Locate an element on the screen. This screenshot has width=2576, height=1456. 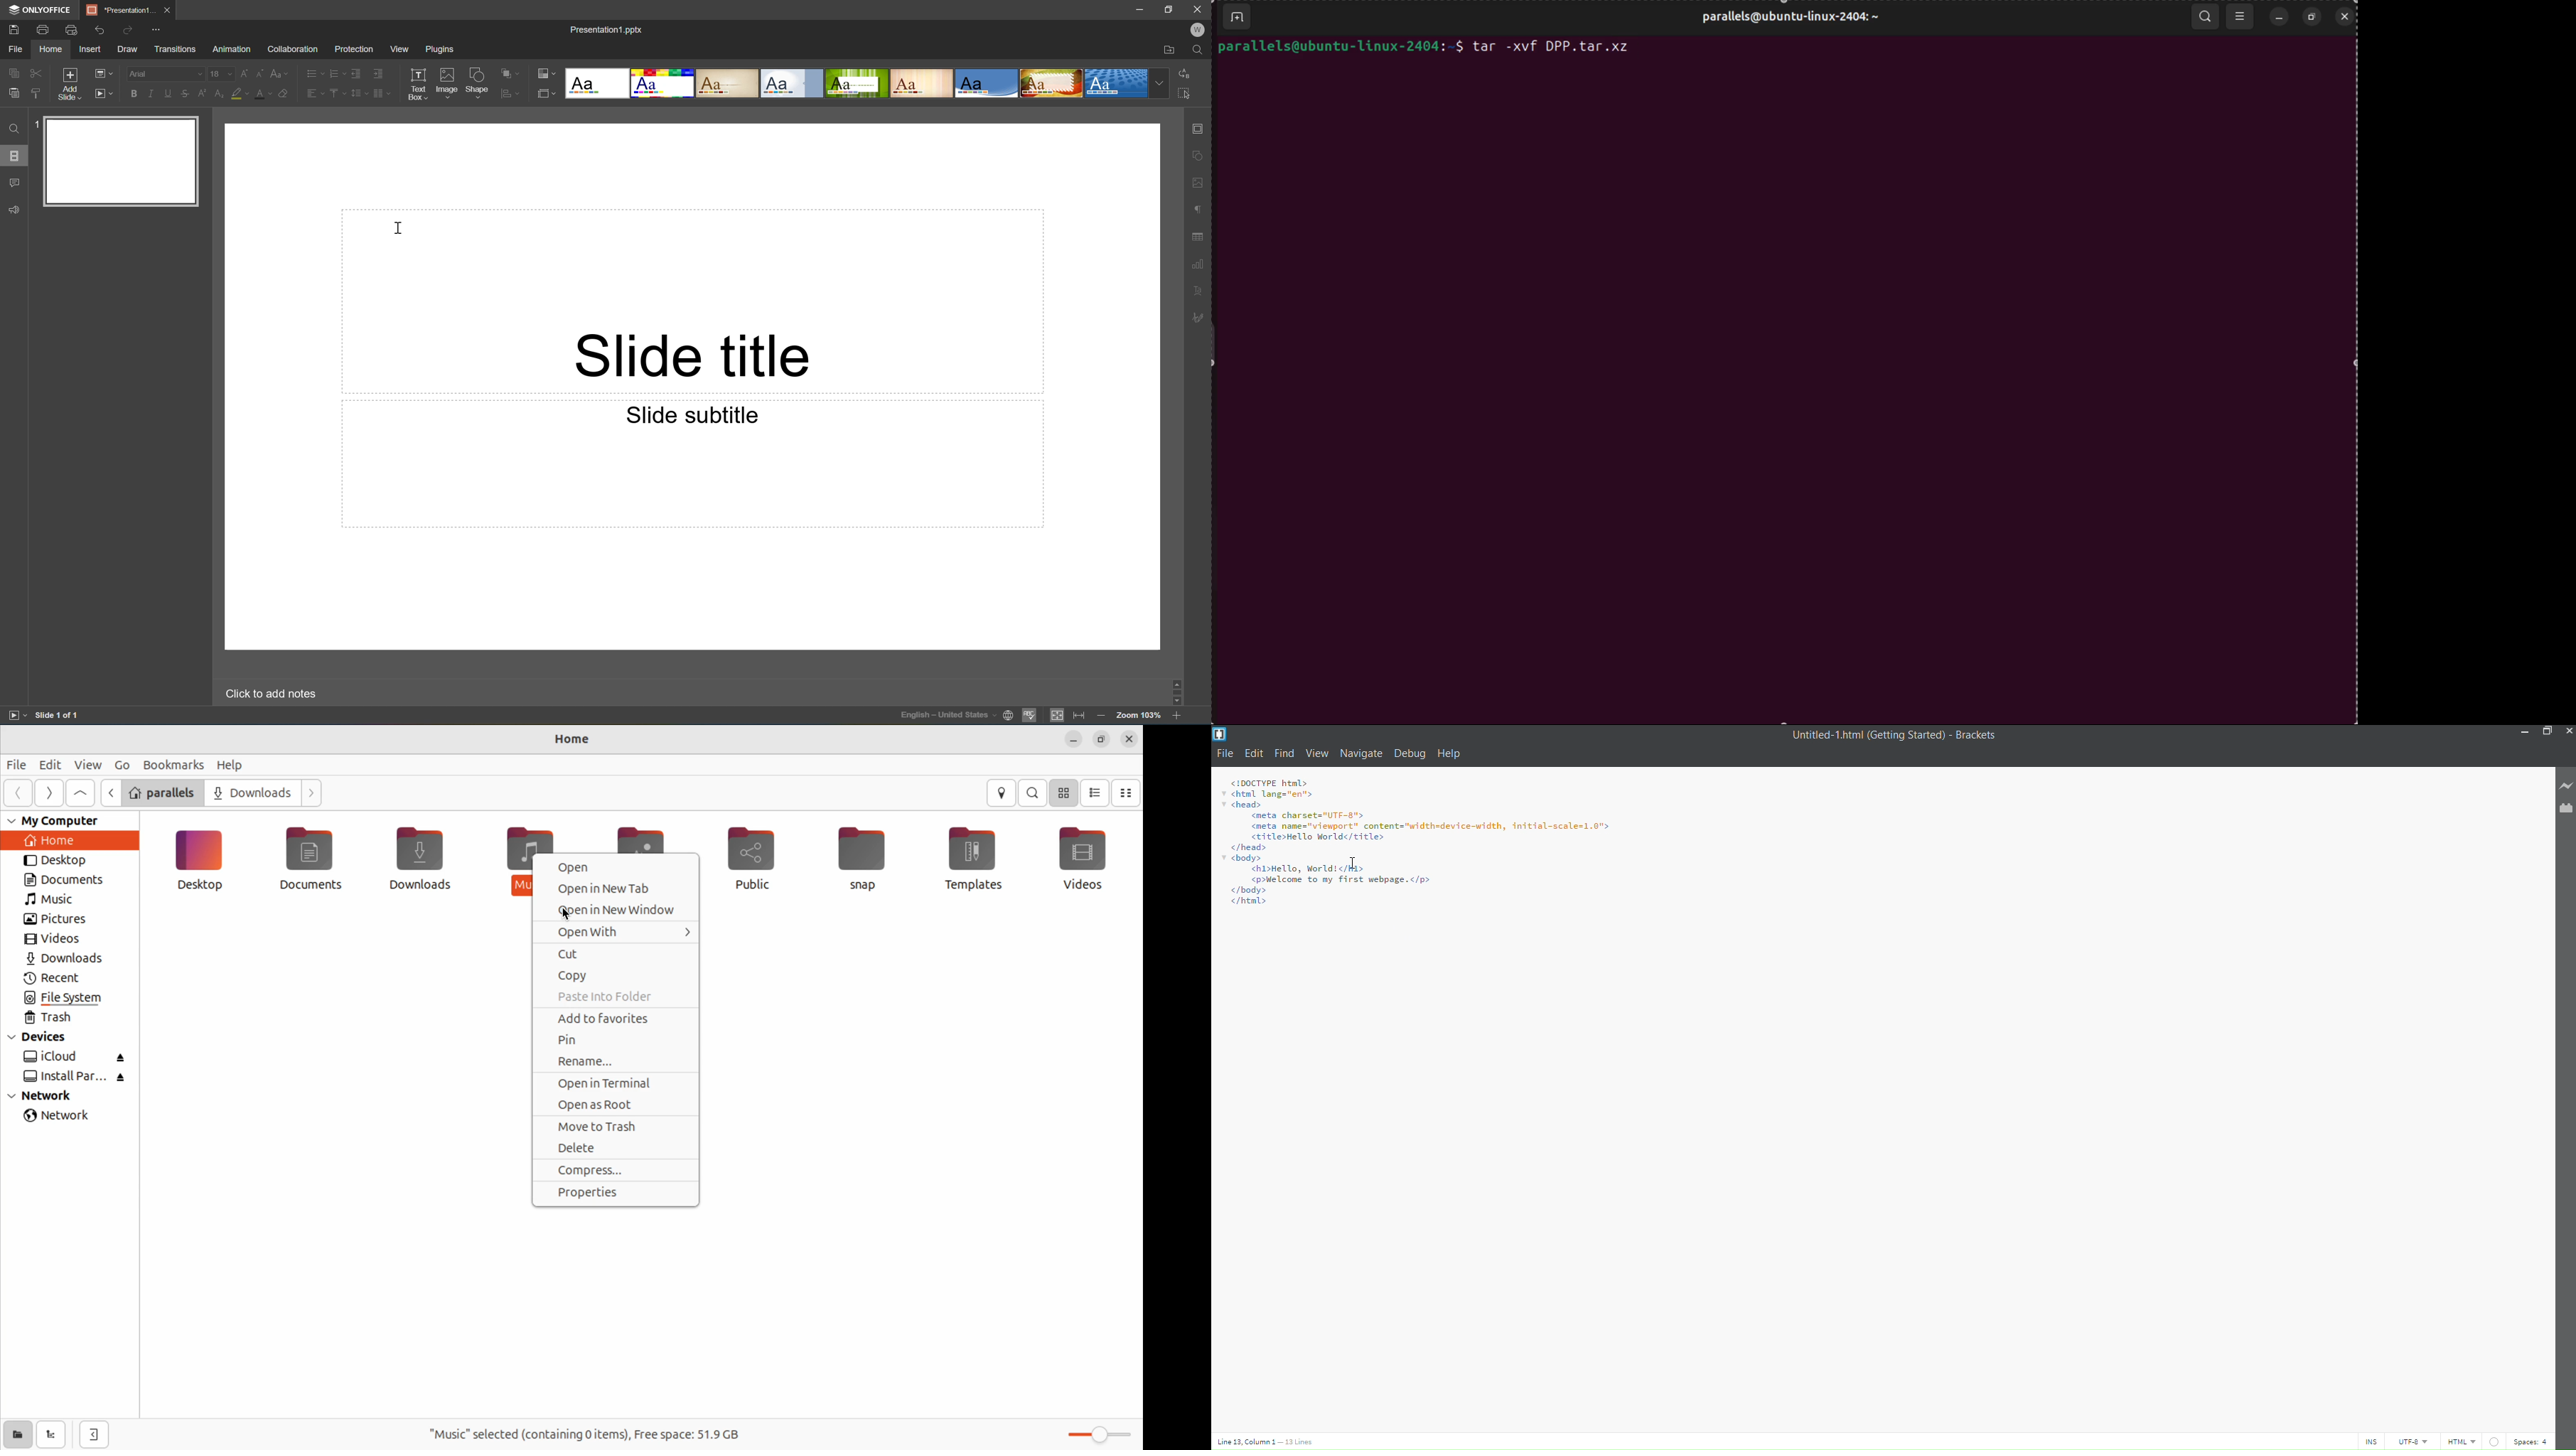
Draw is located at coordinates (128, 50).